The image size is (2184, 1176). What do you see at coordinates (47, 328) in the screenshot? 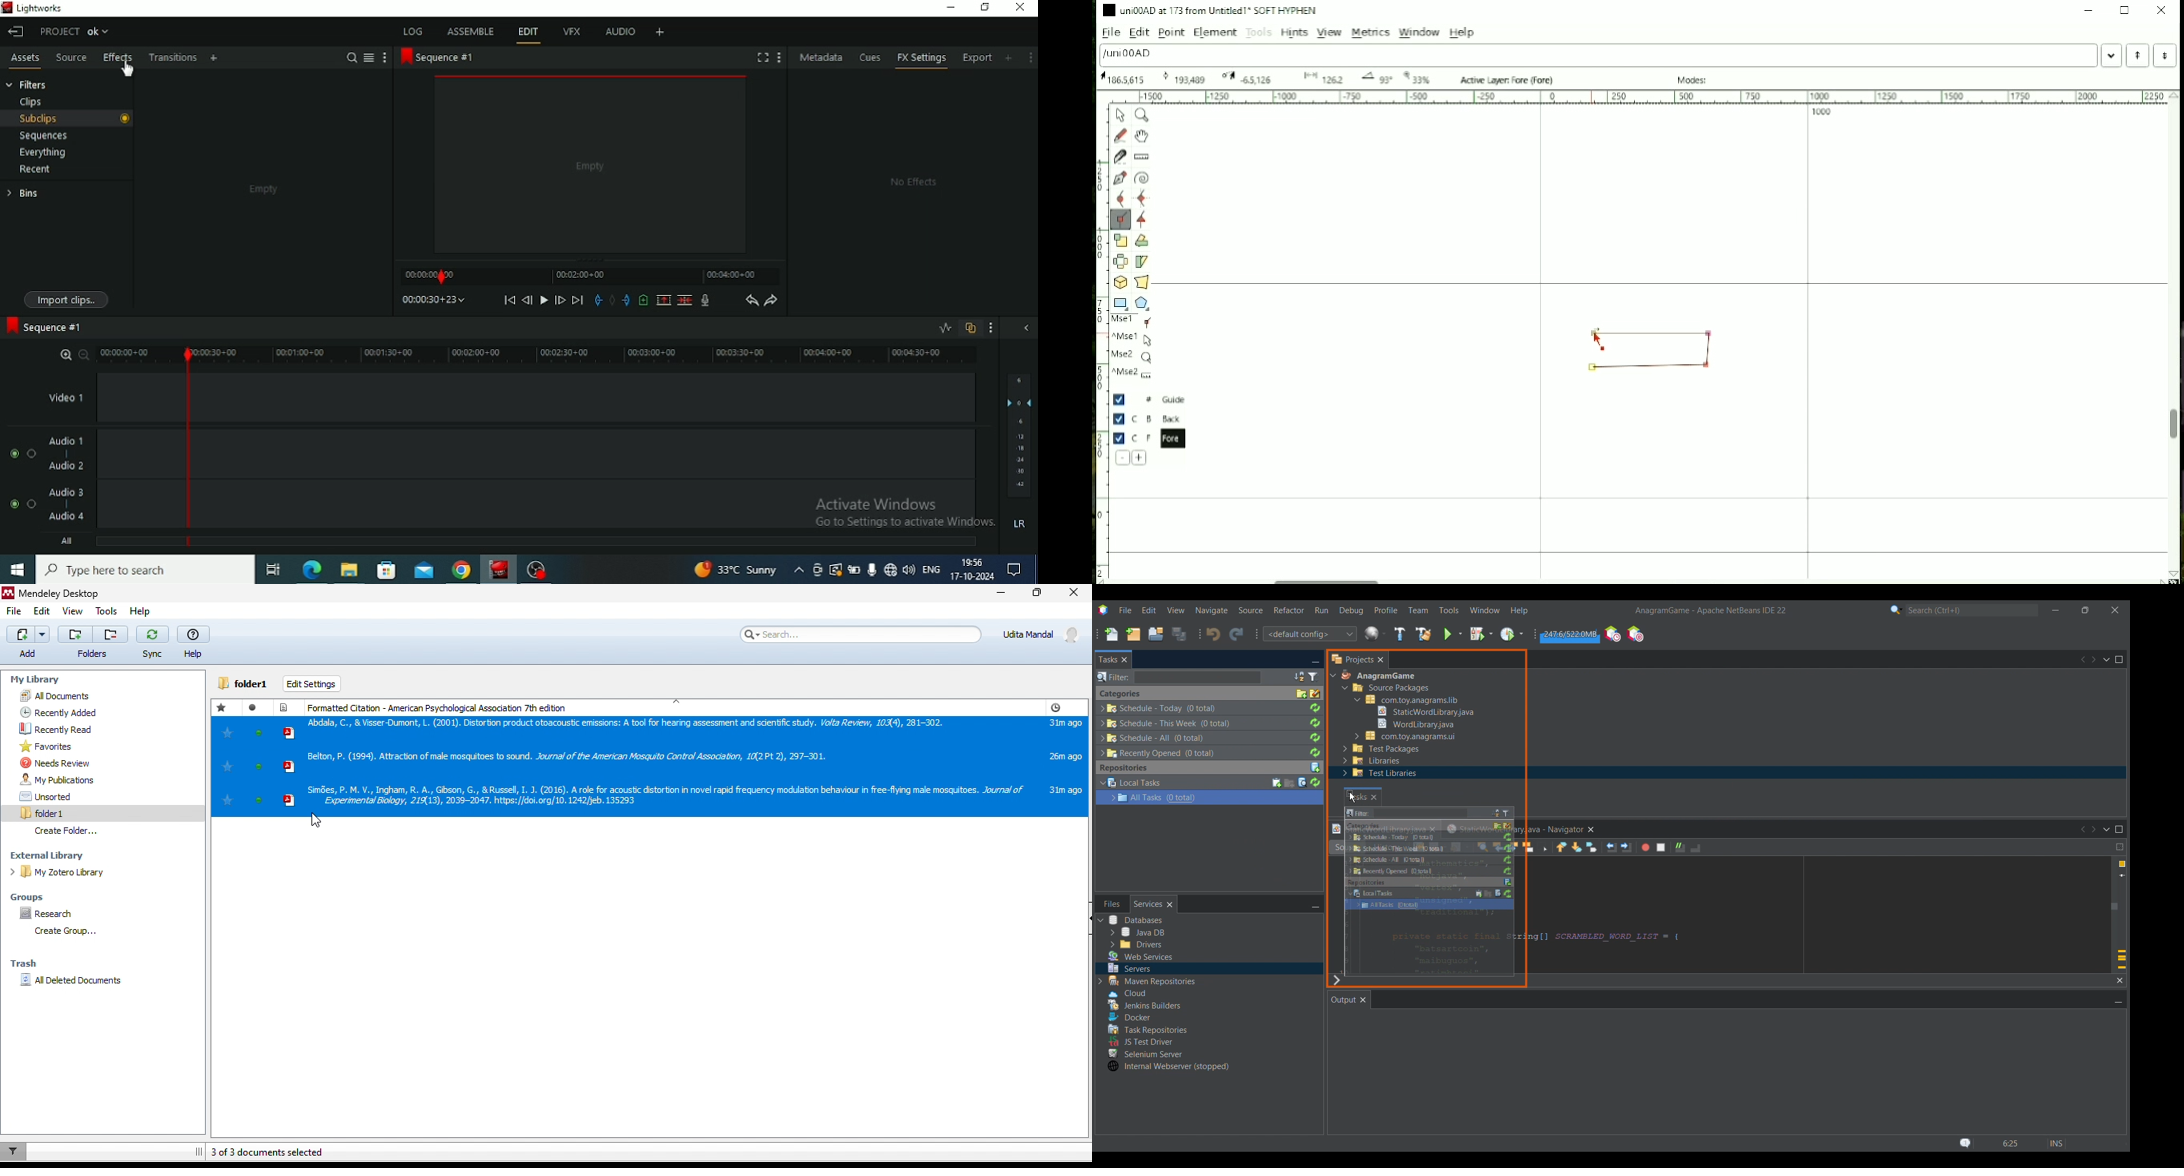
I see `sequence #1` at bounding box center [47, 328].